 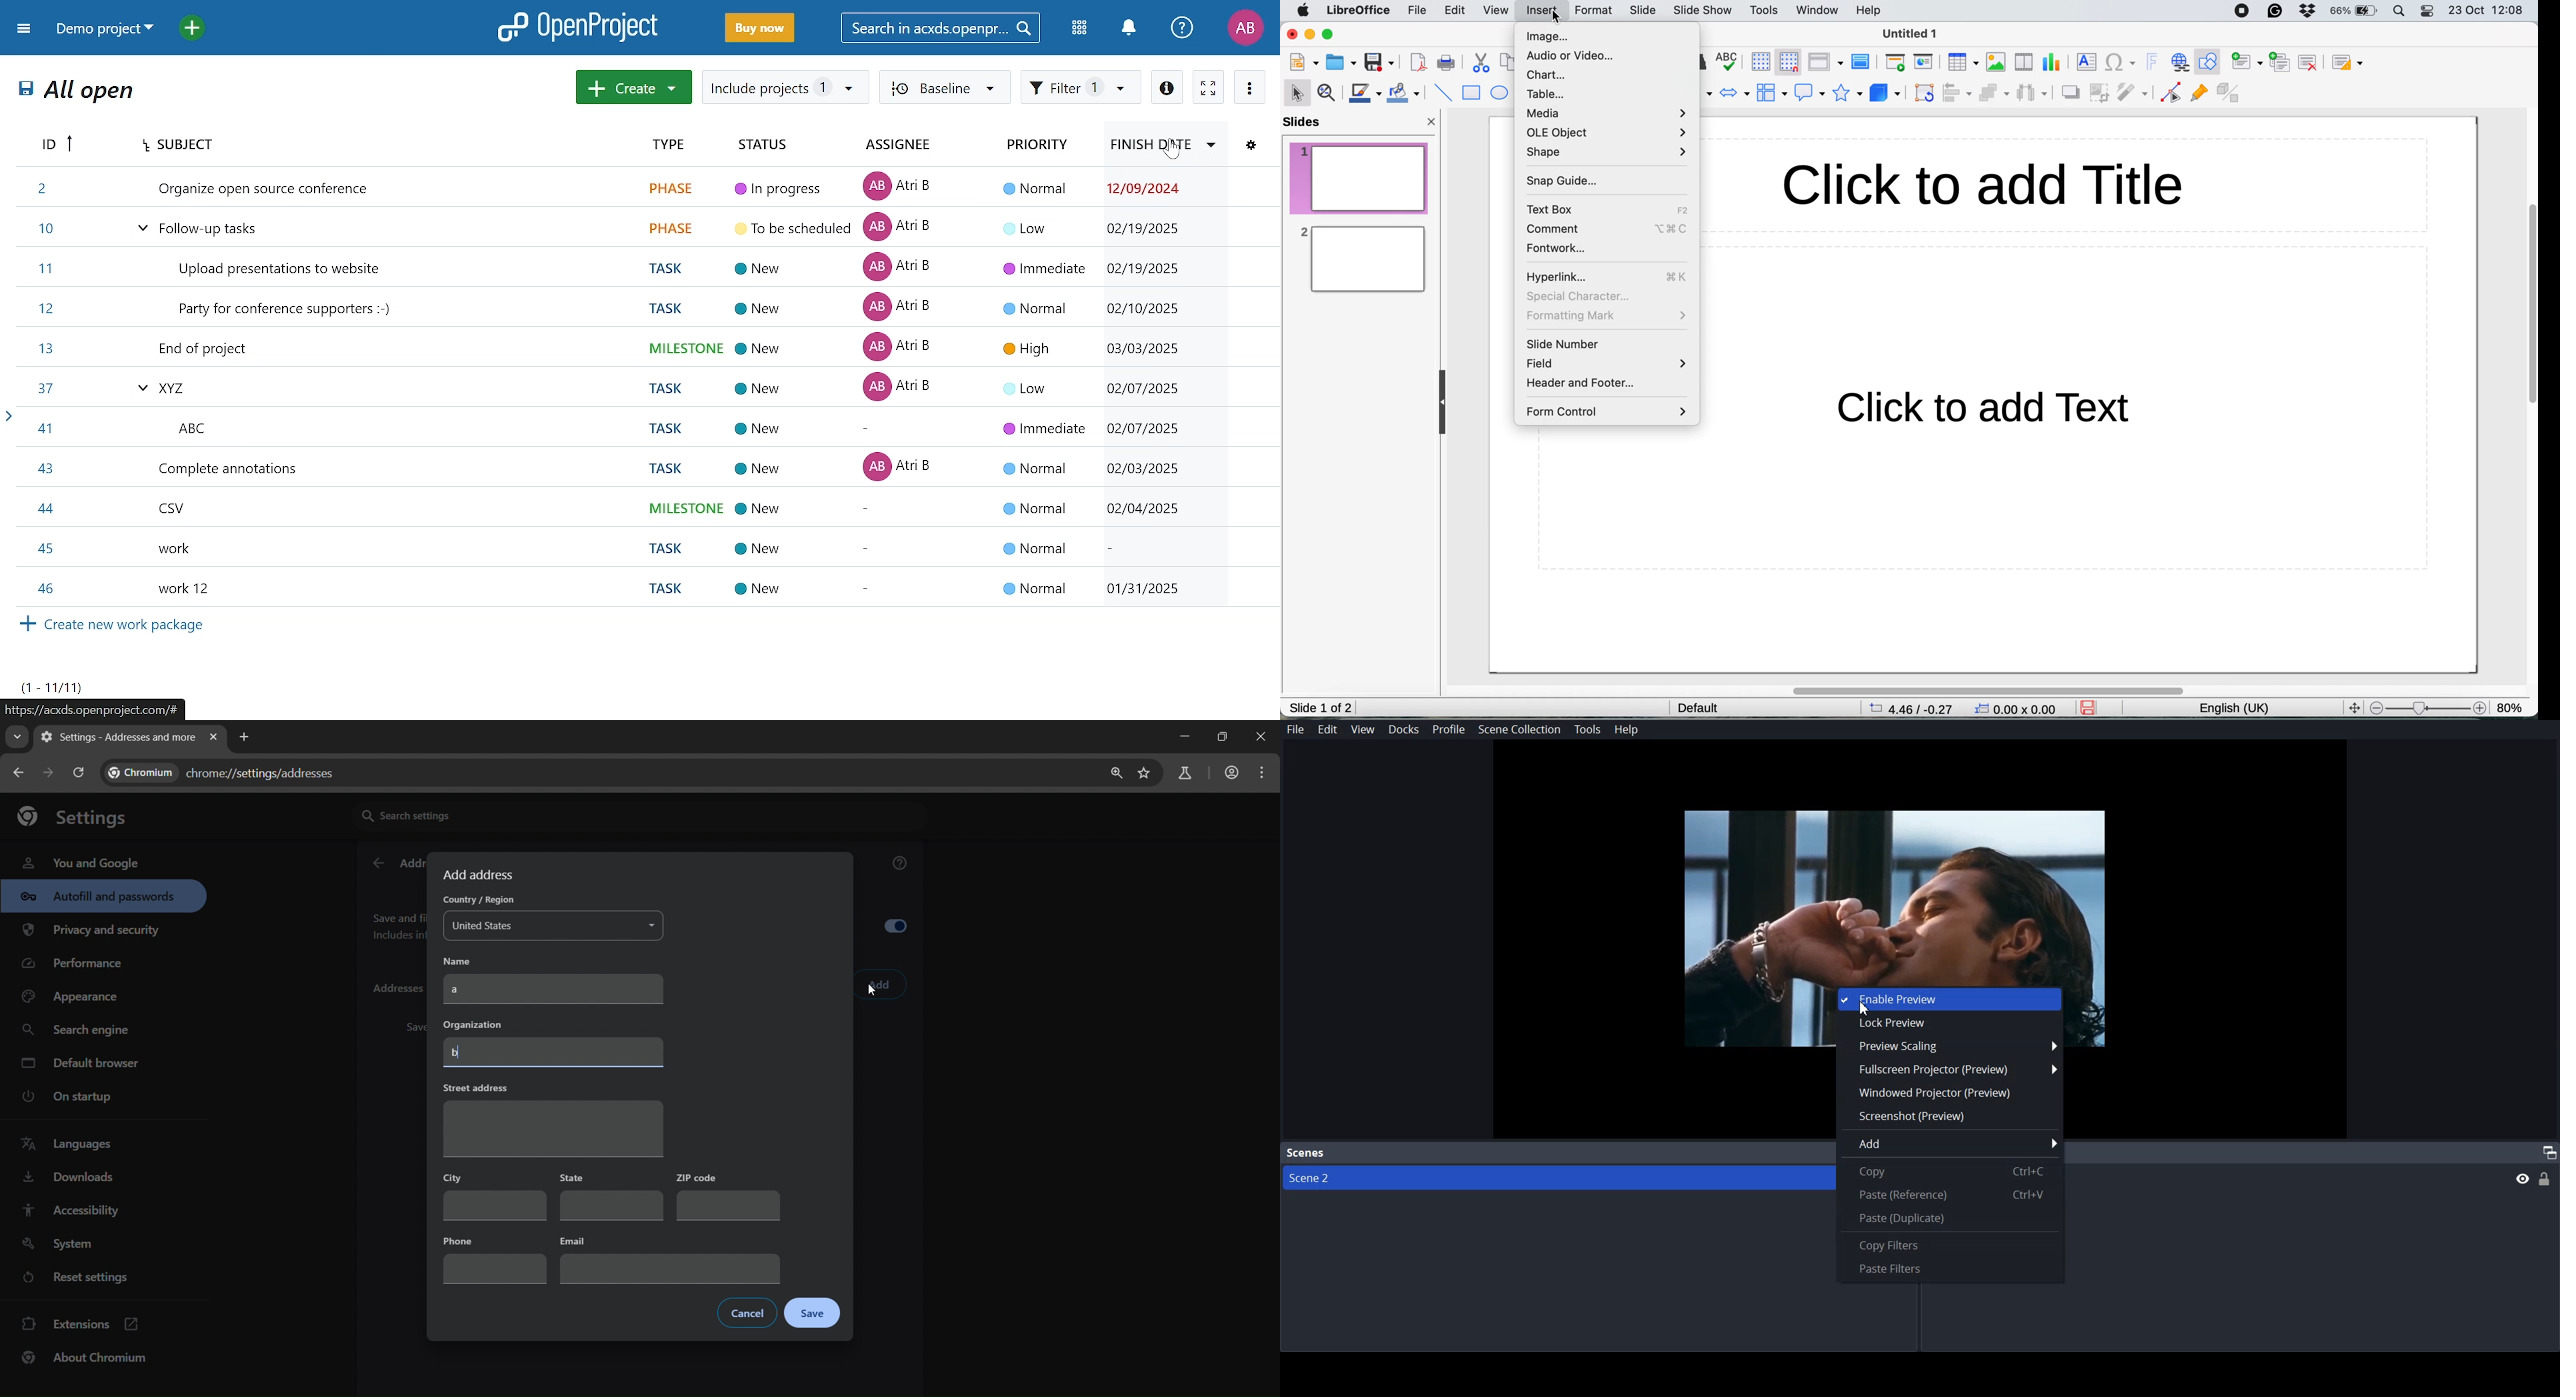 What do you see at coordinates (2153, 62) in the screenshot?
I see `insert fontwork text` at bounding box center [2153, 62].